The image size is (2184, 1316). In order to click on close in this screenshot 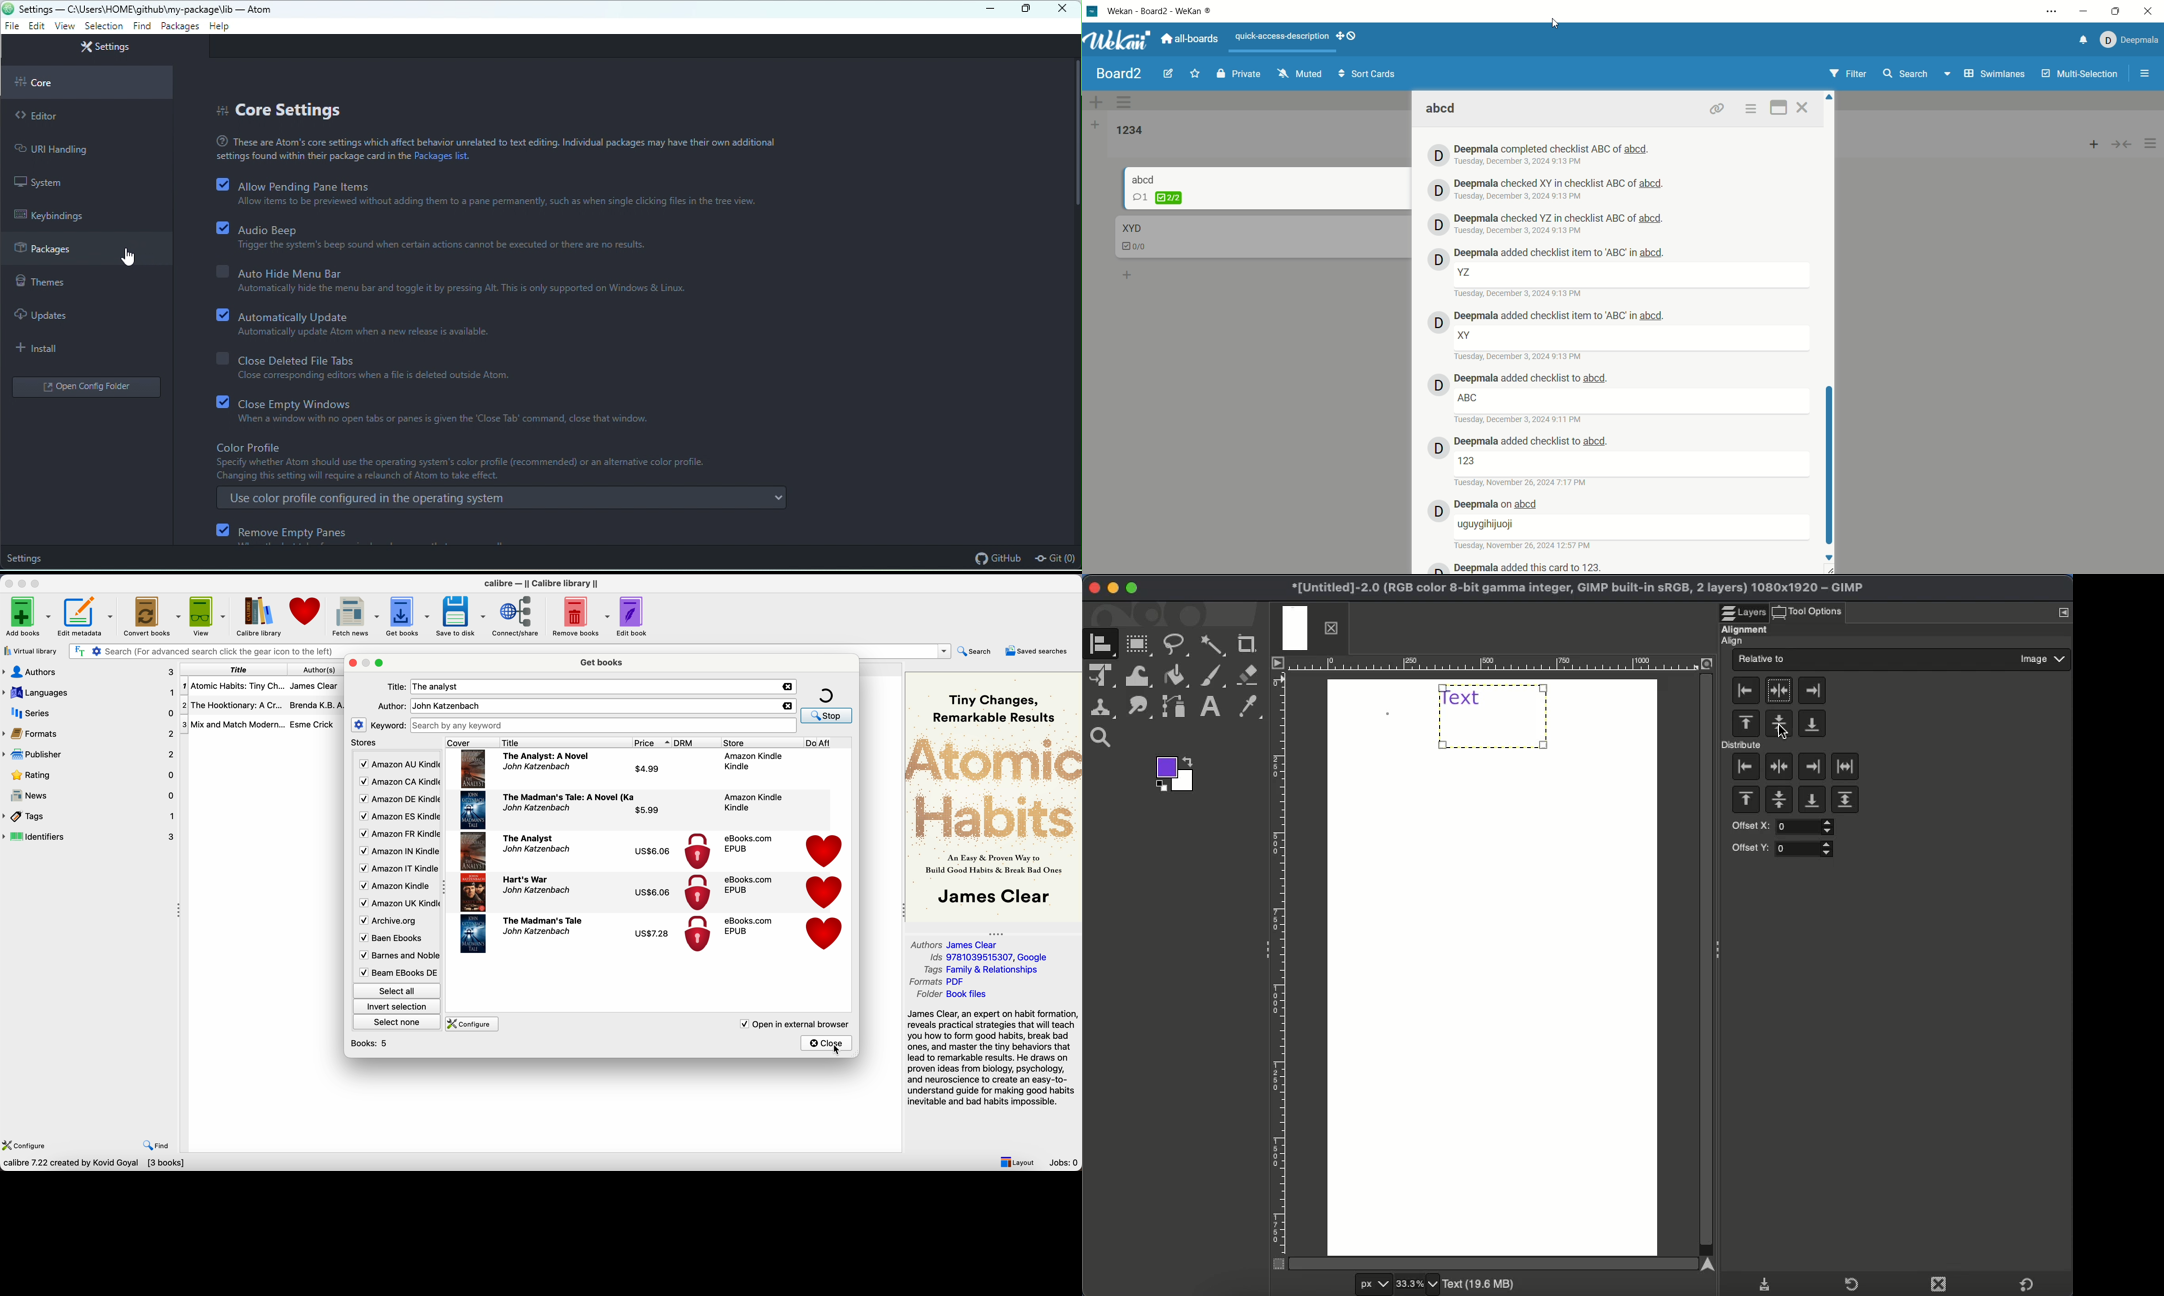, I will do `click(2147, 13)`.